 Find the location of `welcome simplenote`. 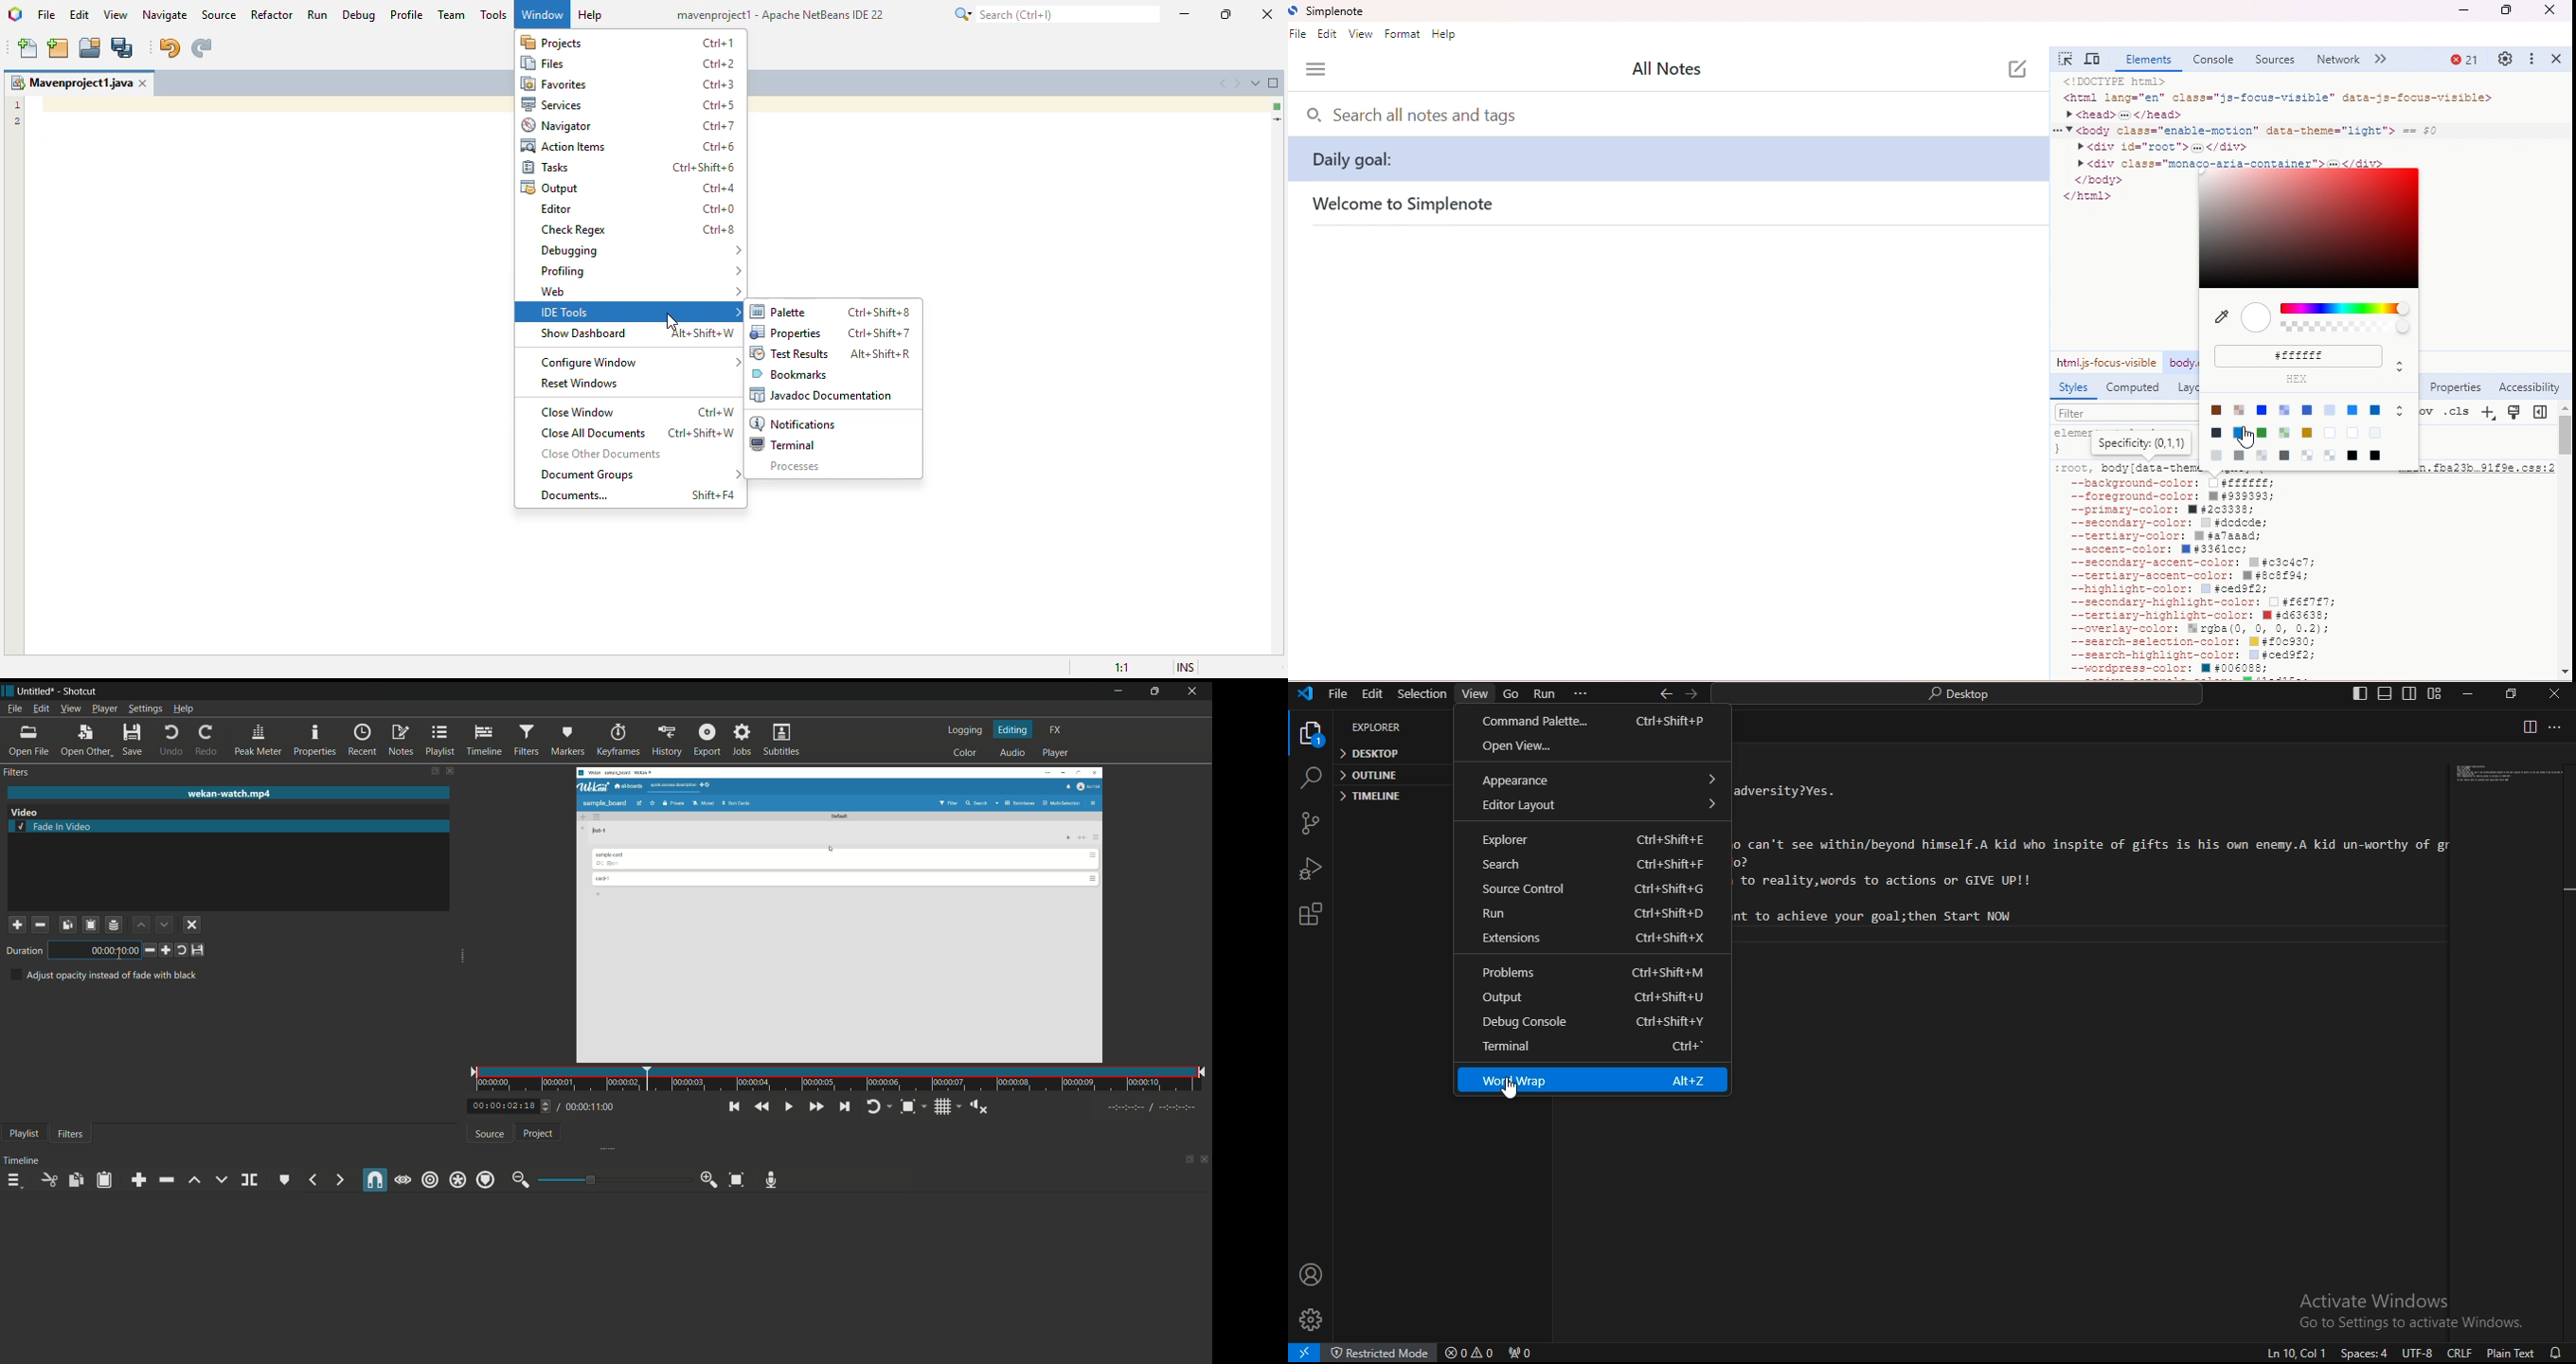

welcome simplenote is located at coordinates (1405, 206).